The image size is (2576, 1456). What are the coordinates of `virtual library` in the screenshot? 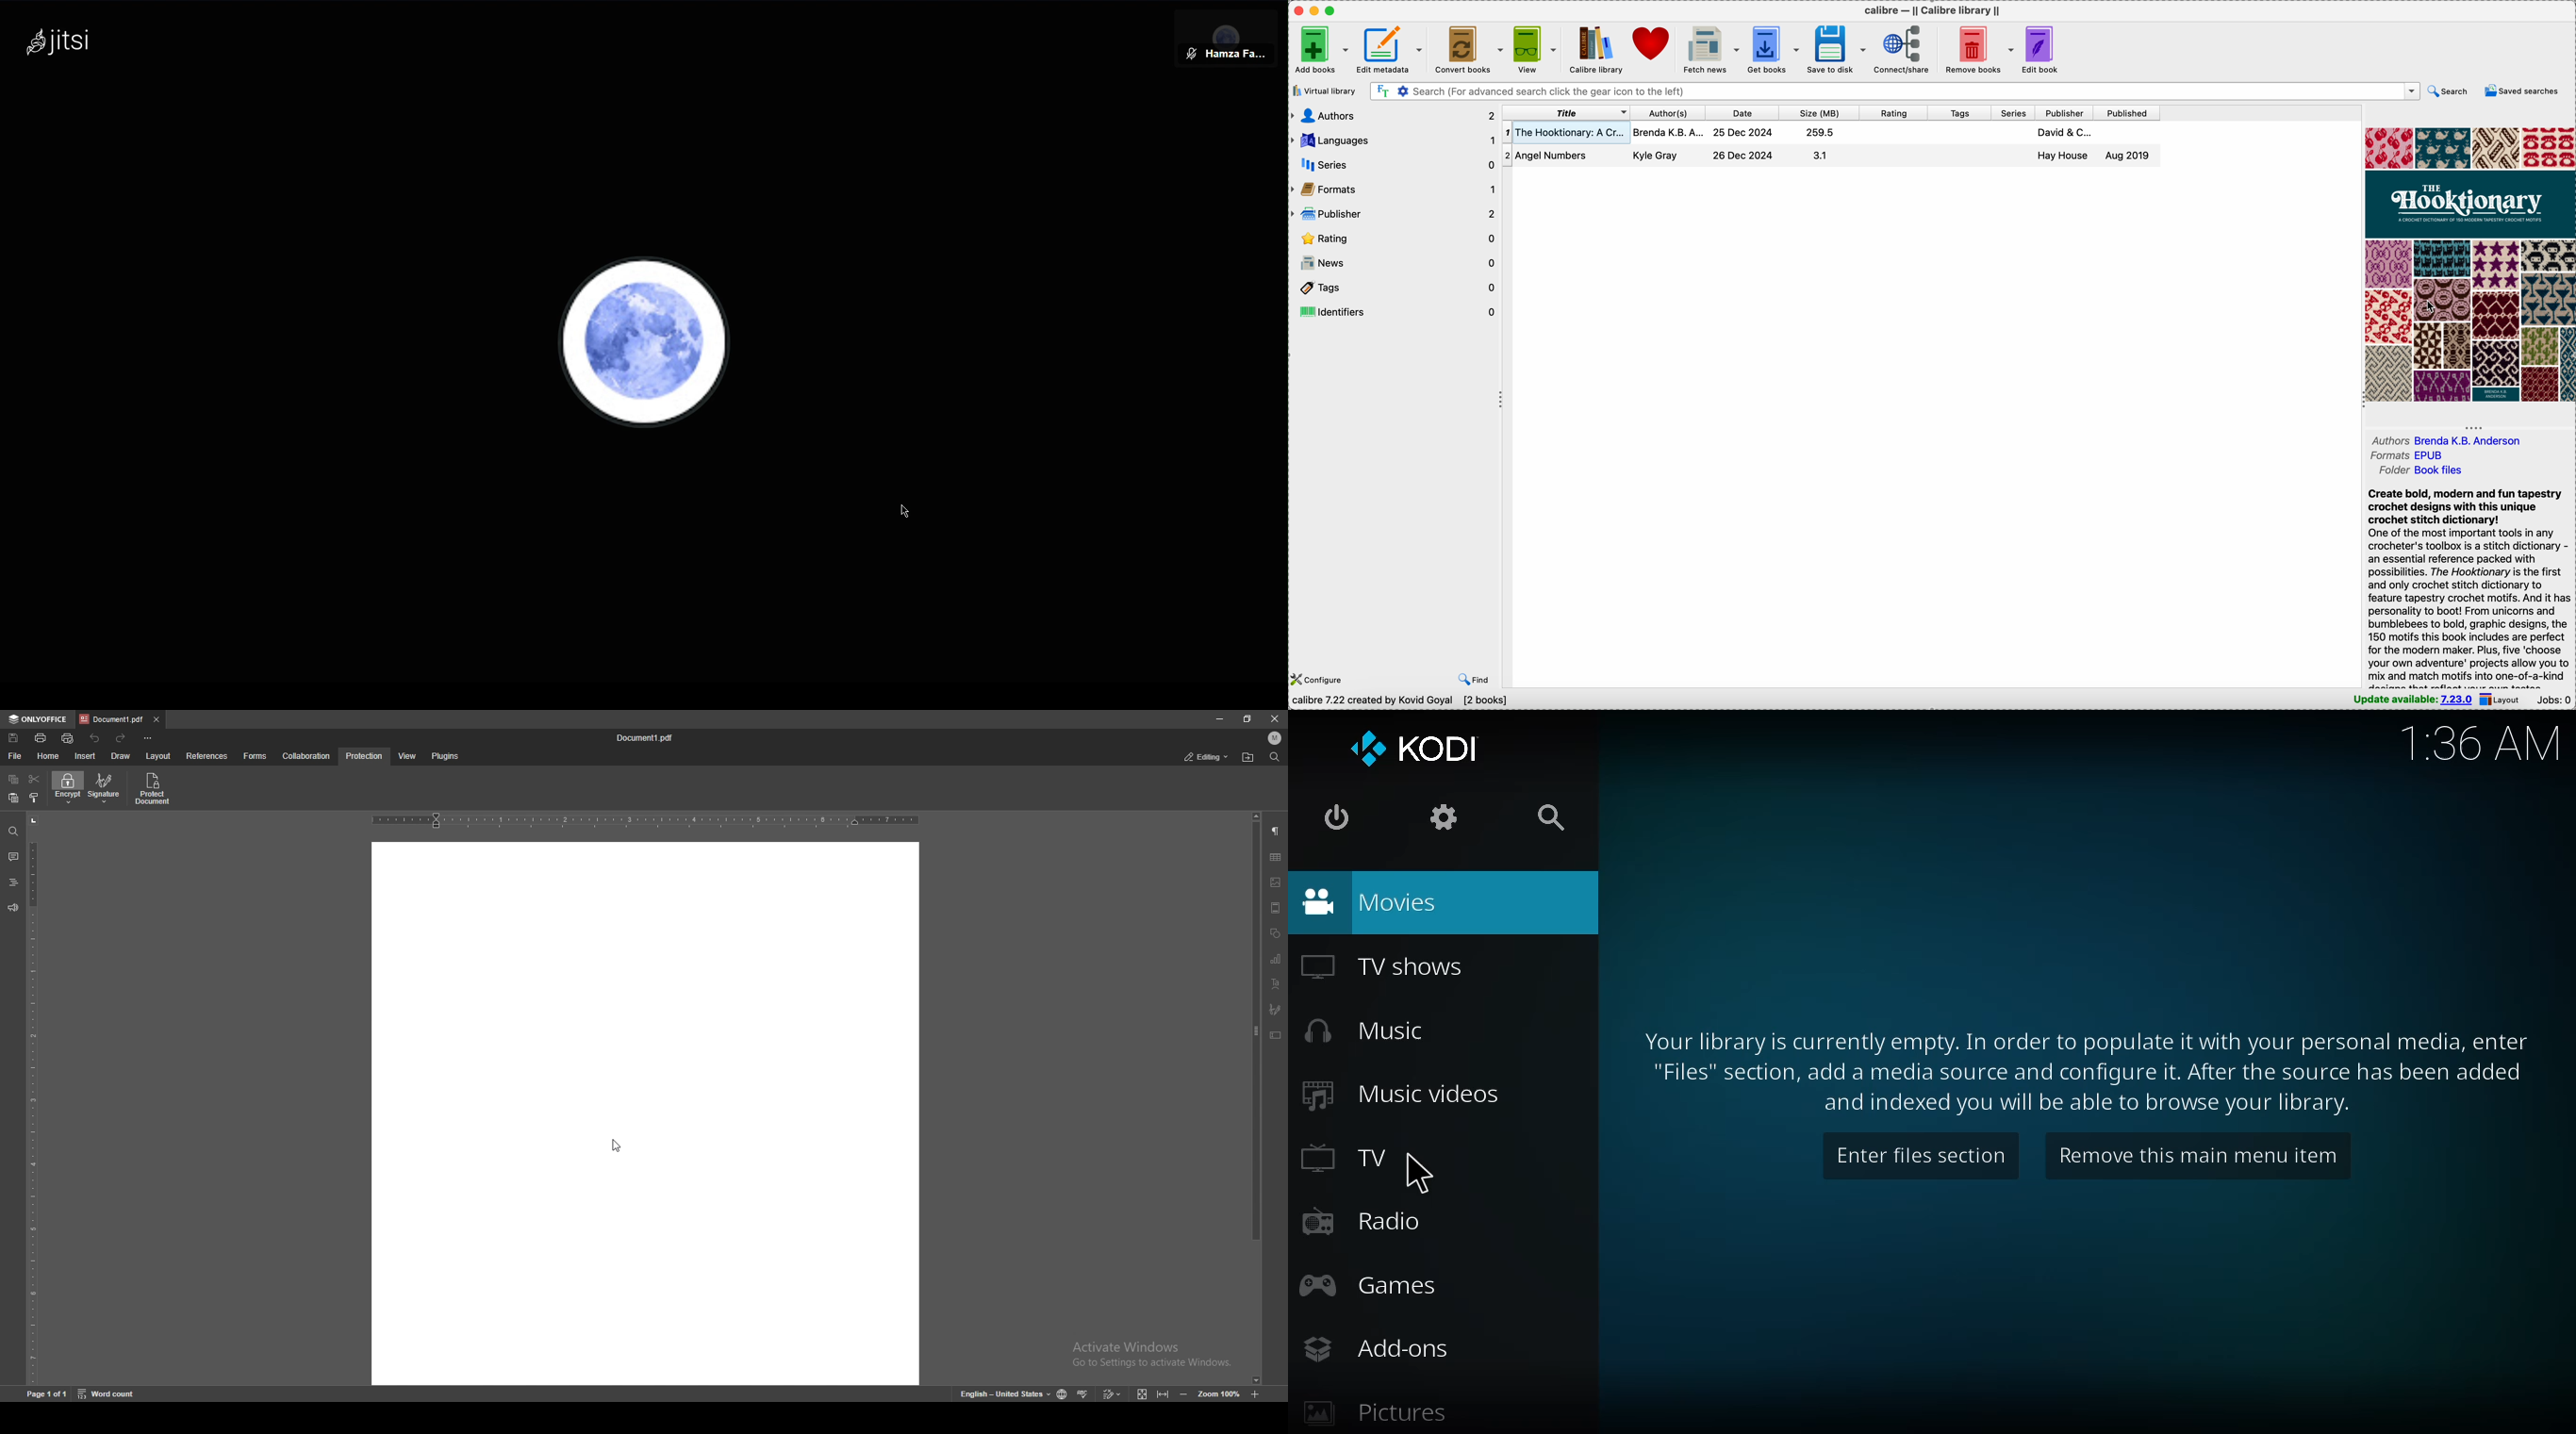 It's located at (1324, 90).